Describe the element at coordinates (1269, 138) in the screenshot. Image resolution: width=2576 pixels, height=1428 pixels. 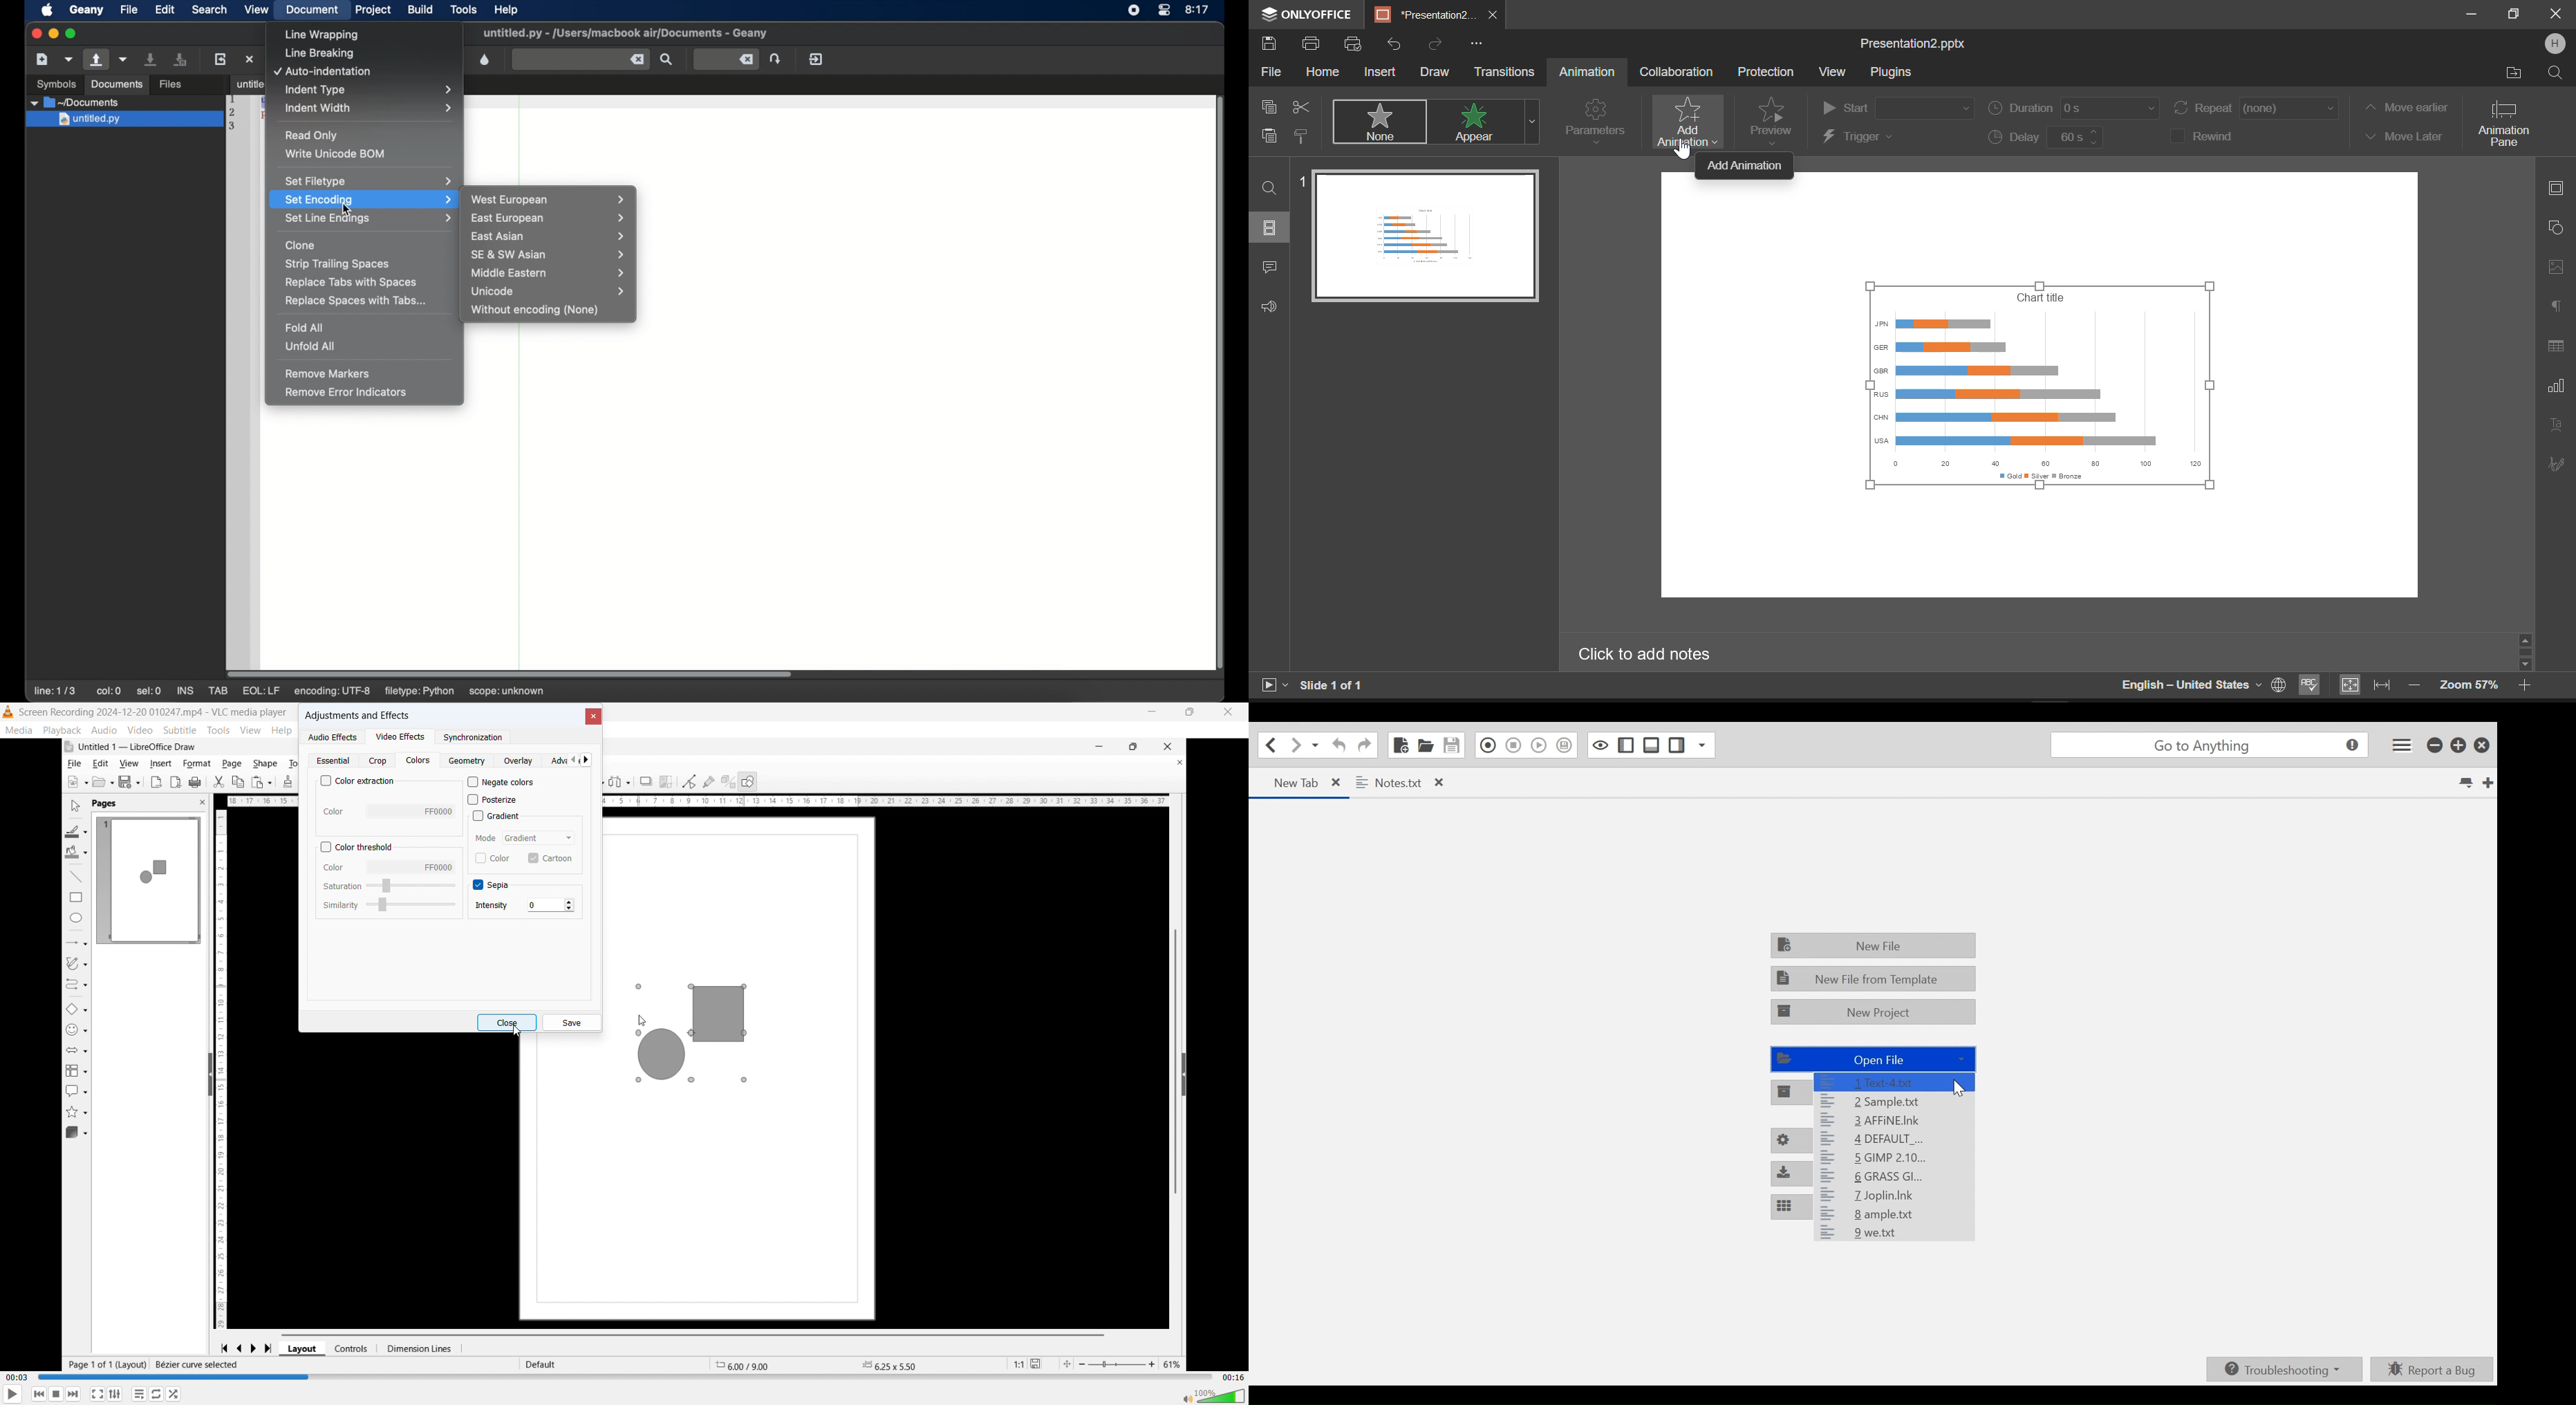
I see `Paste` at that location.